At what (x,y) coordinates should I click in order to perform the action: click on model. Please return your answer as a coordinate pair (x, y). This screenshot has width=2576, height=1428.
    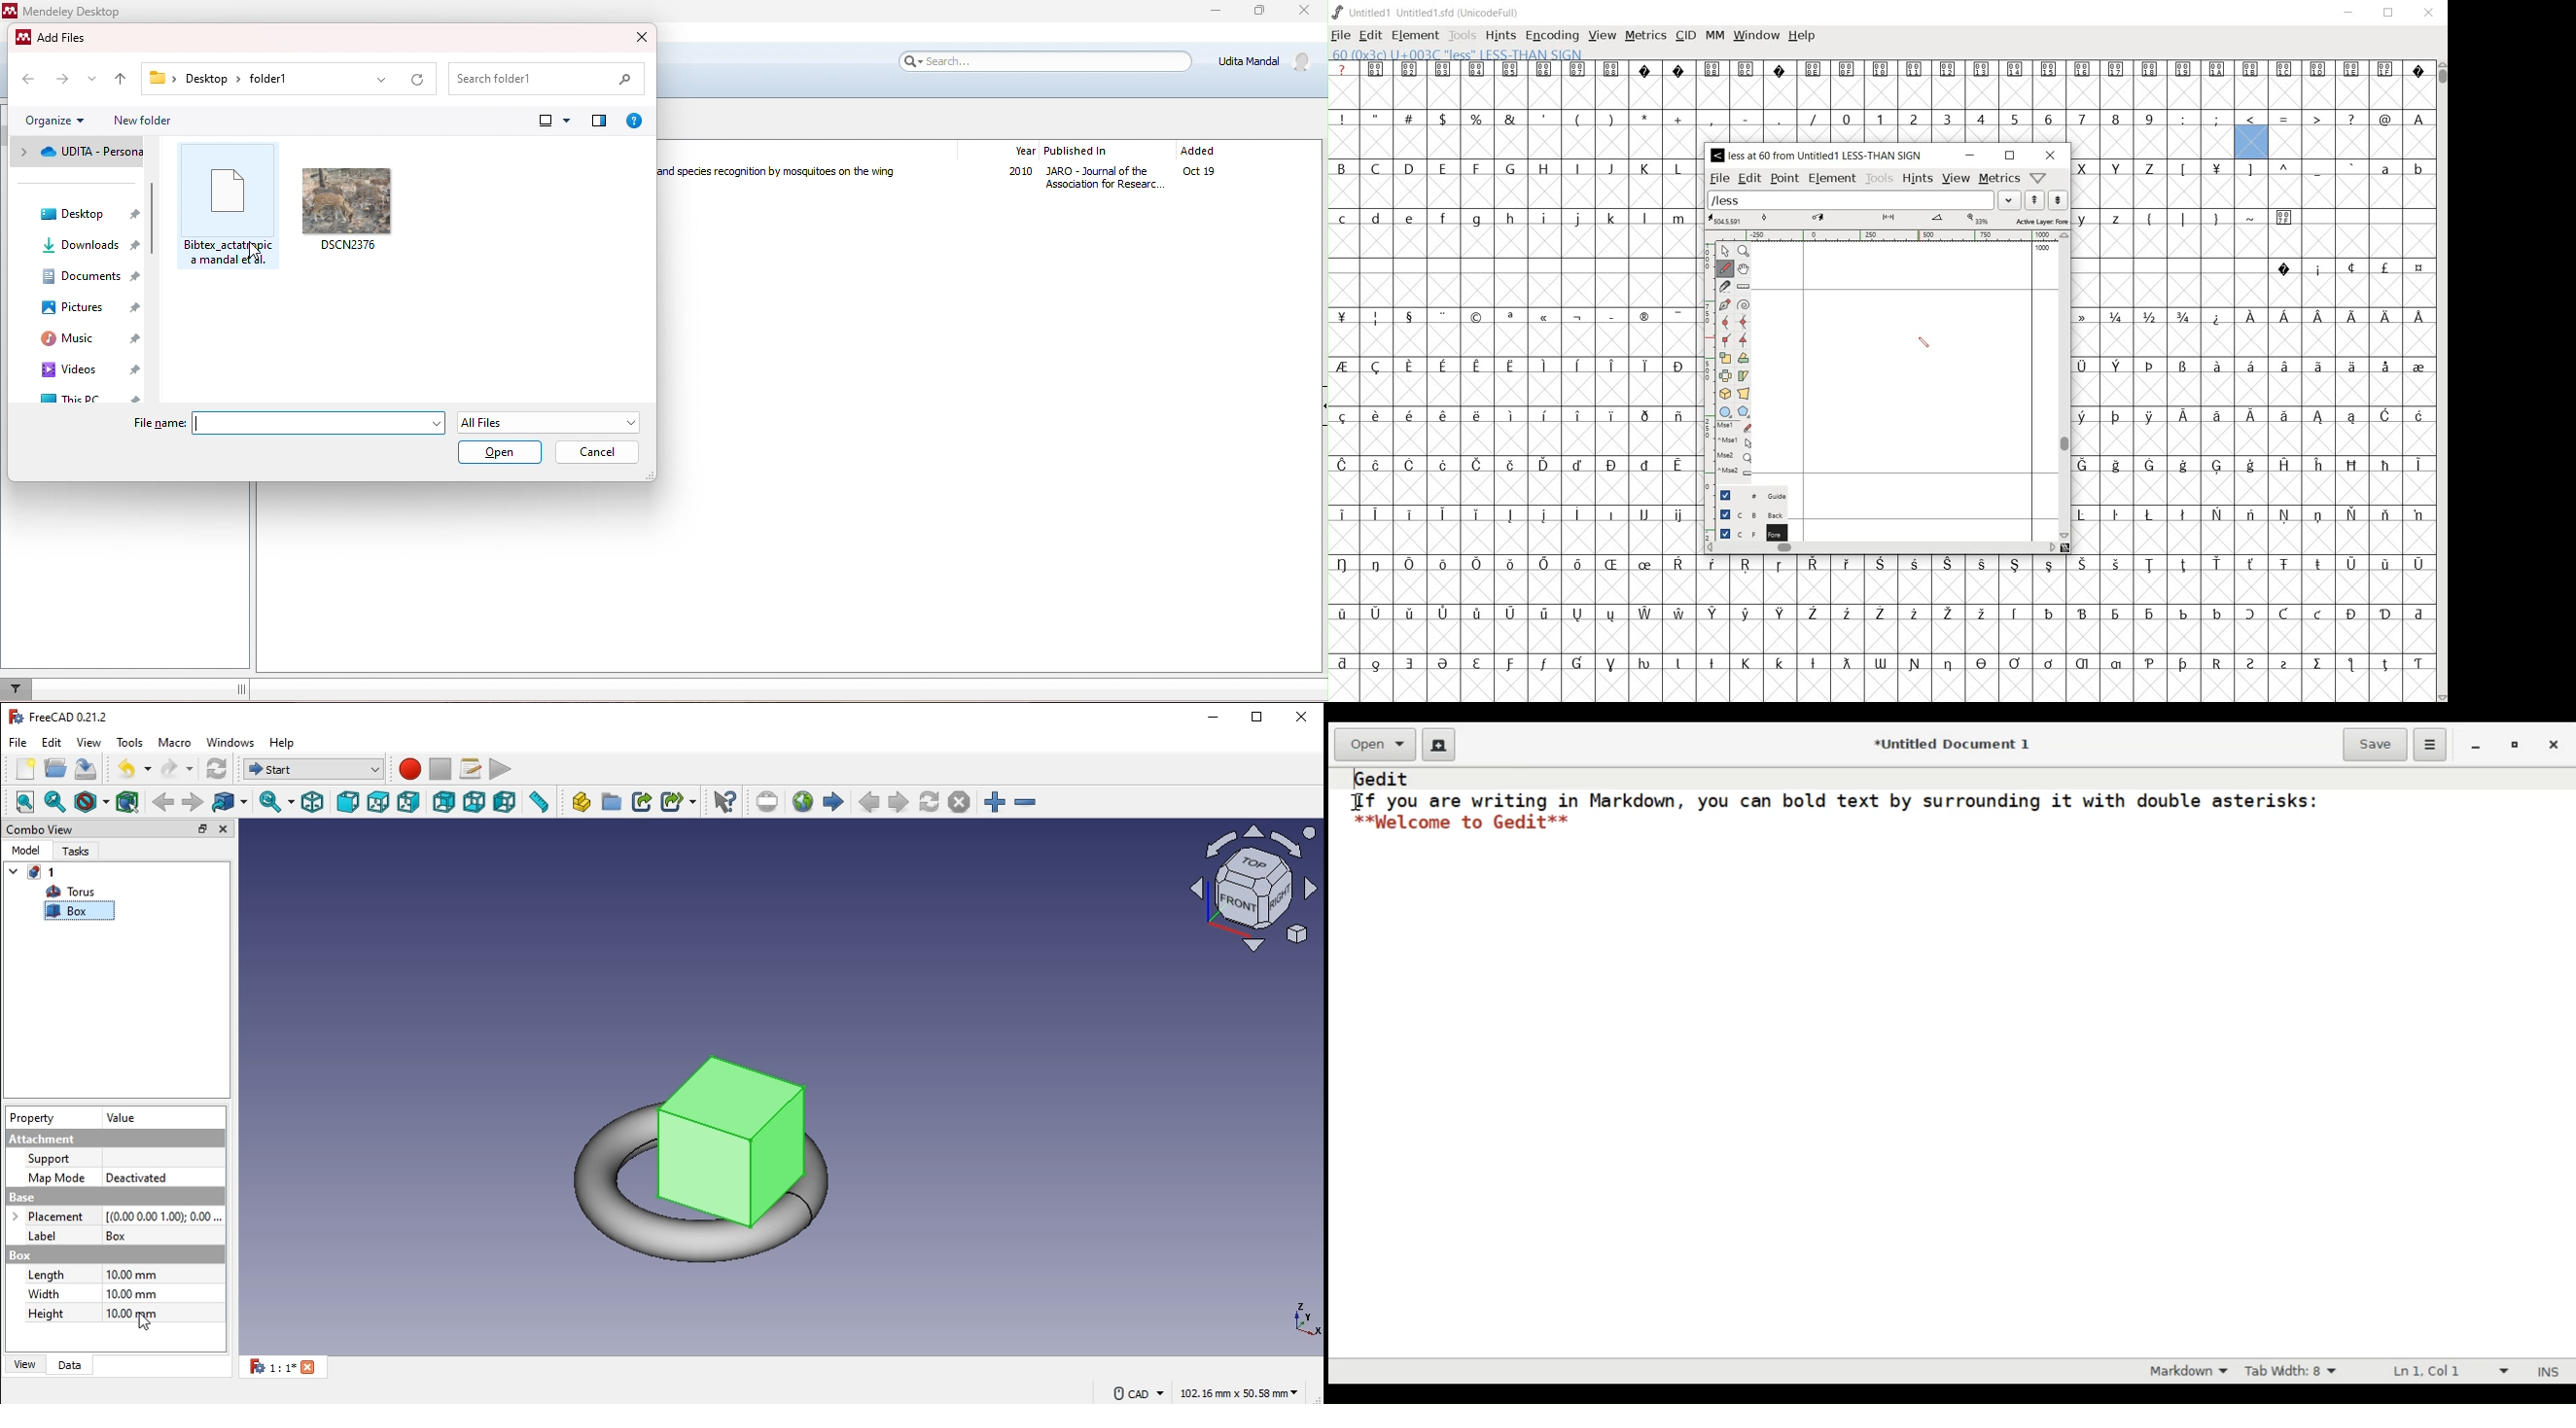
    Looking at the image, I should click on (25, 851).